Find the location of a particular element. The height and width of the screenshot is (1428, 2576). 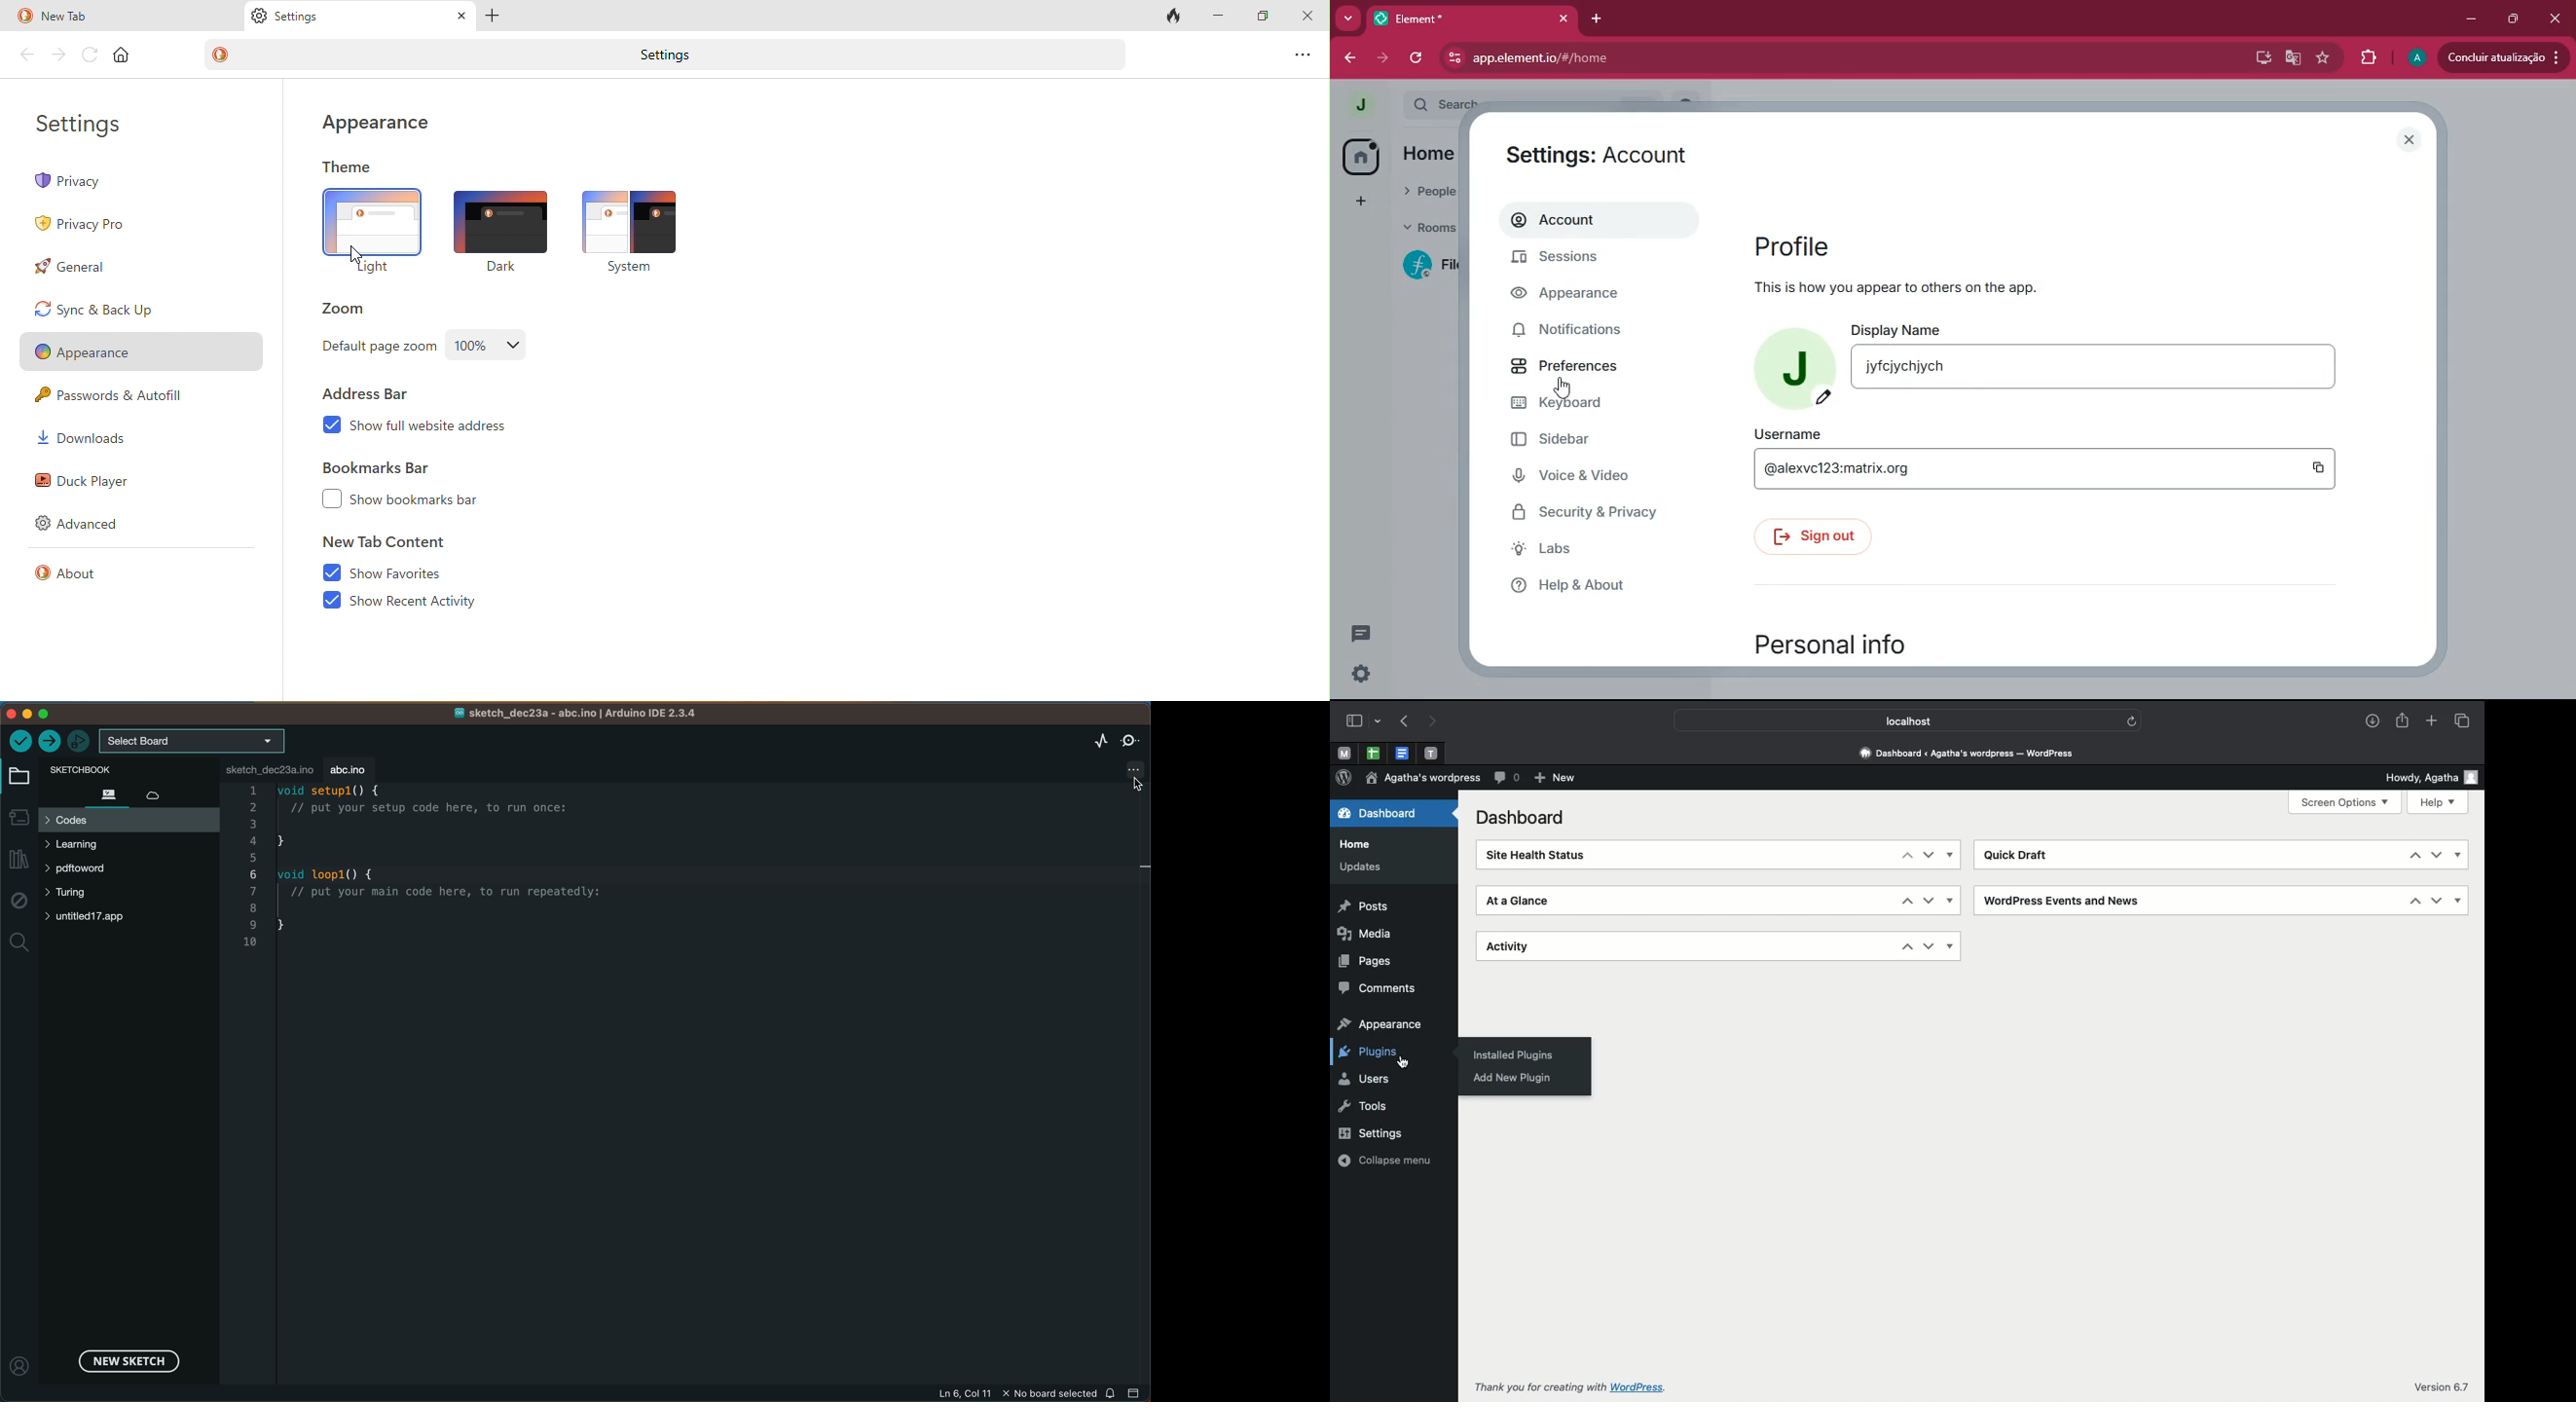

expand is located at coordinates (1391, 106).